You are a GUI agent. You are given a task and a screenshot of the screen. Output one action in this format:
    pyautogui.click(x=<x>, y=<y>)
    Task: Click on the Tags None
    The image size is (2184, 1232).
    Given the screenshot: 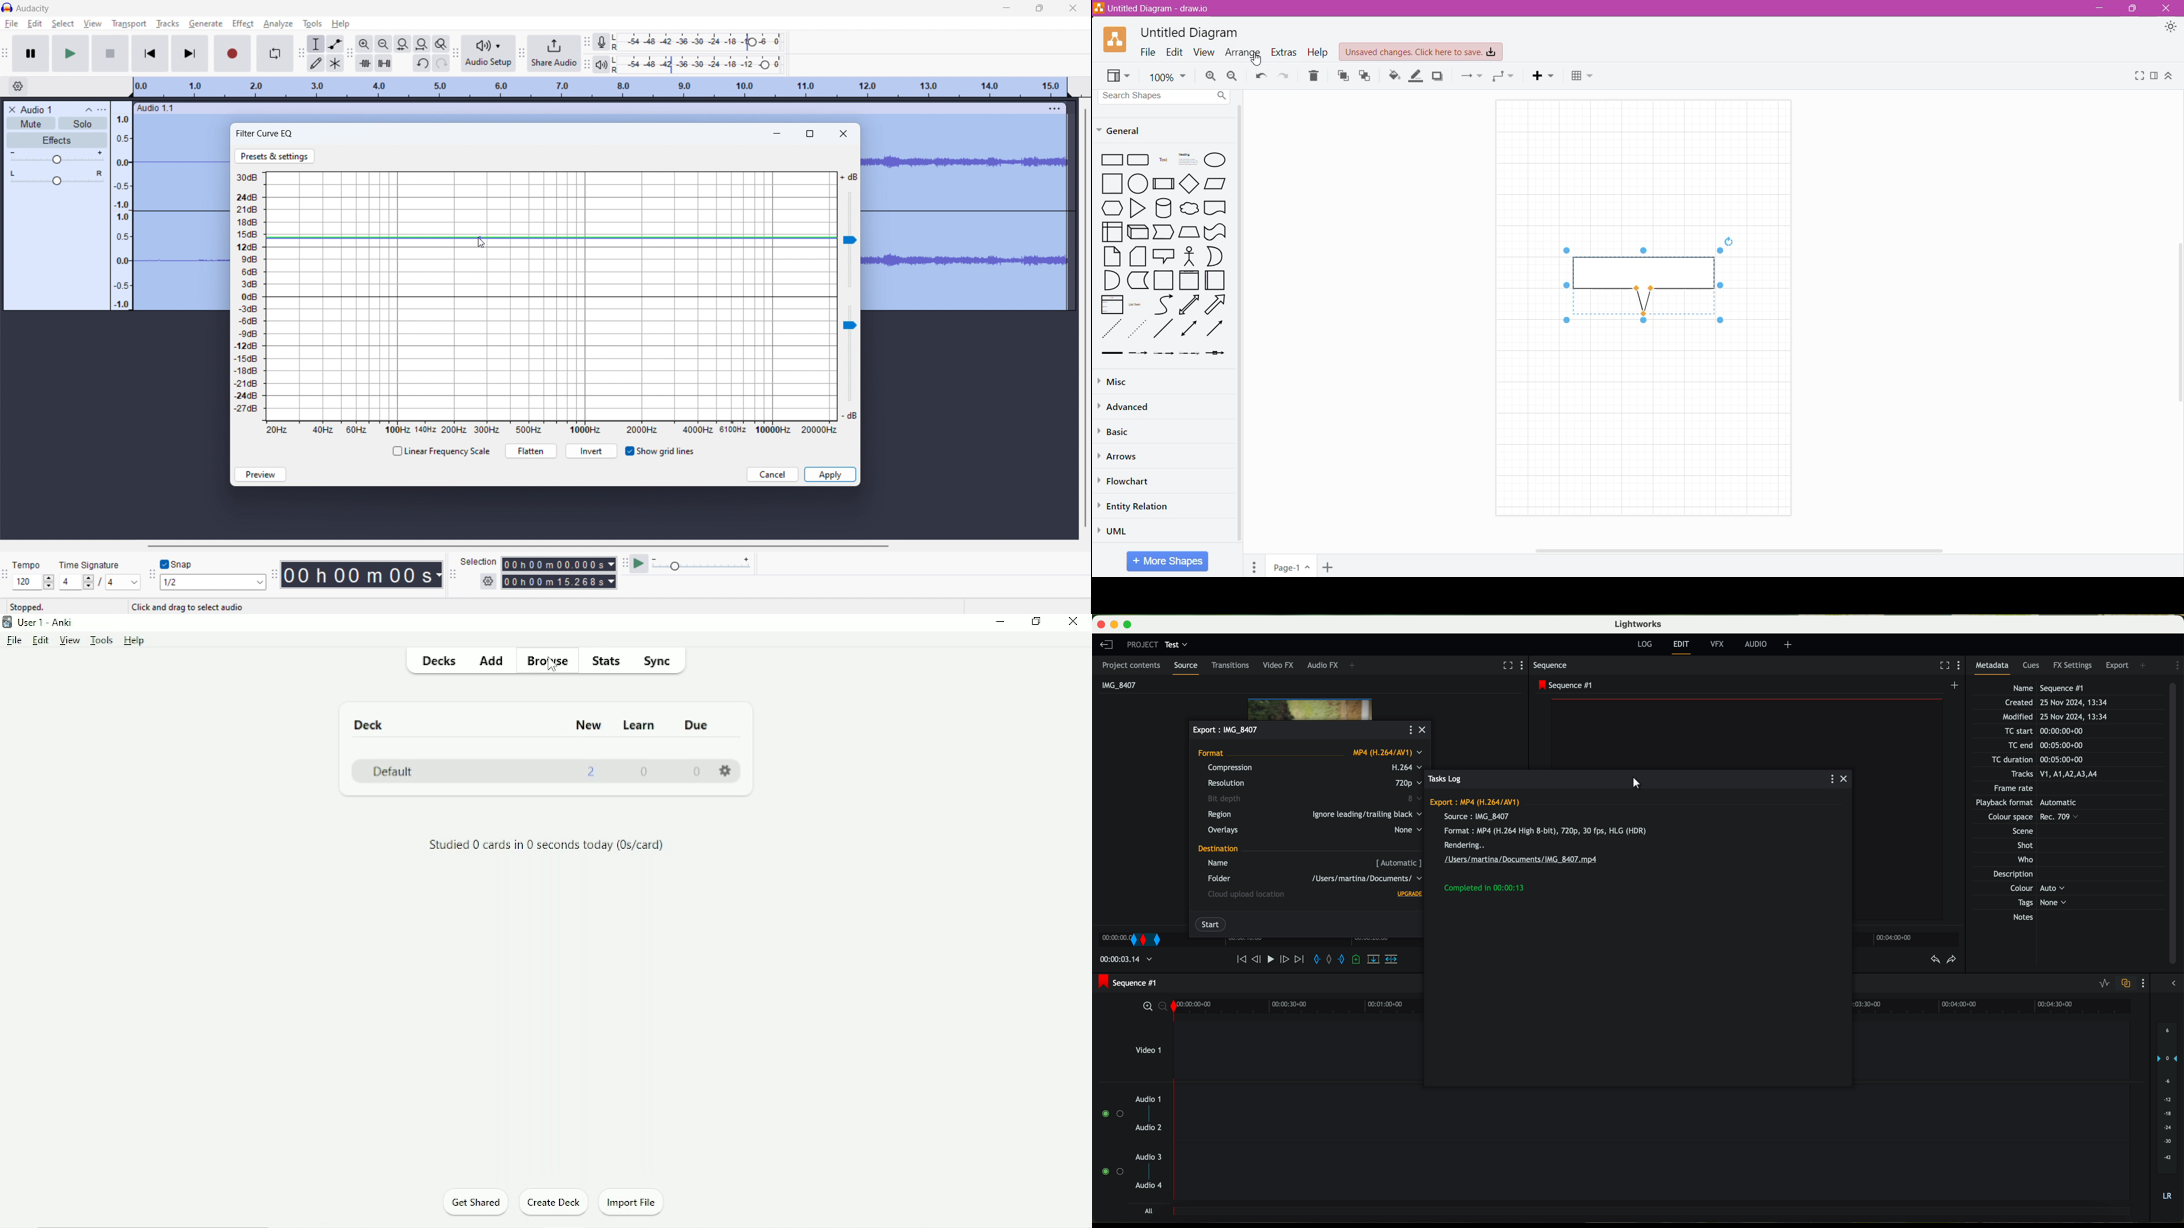 What is the action you would take?
    pyautogui.click(x=2040, y=903)
    